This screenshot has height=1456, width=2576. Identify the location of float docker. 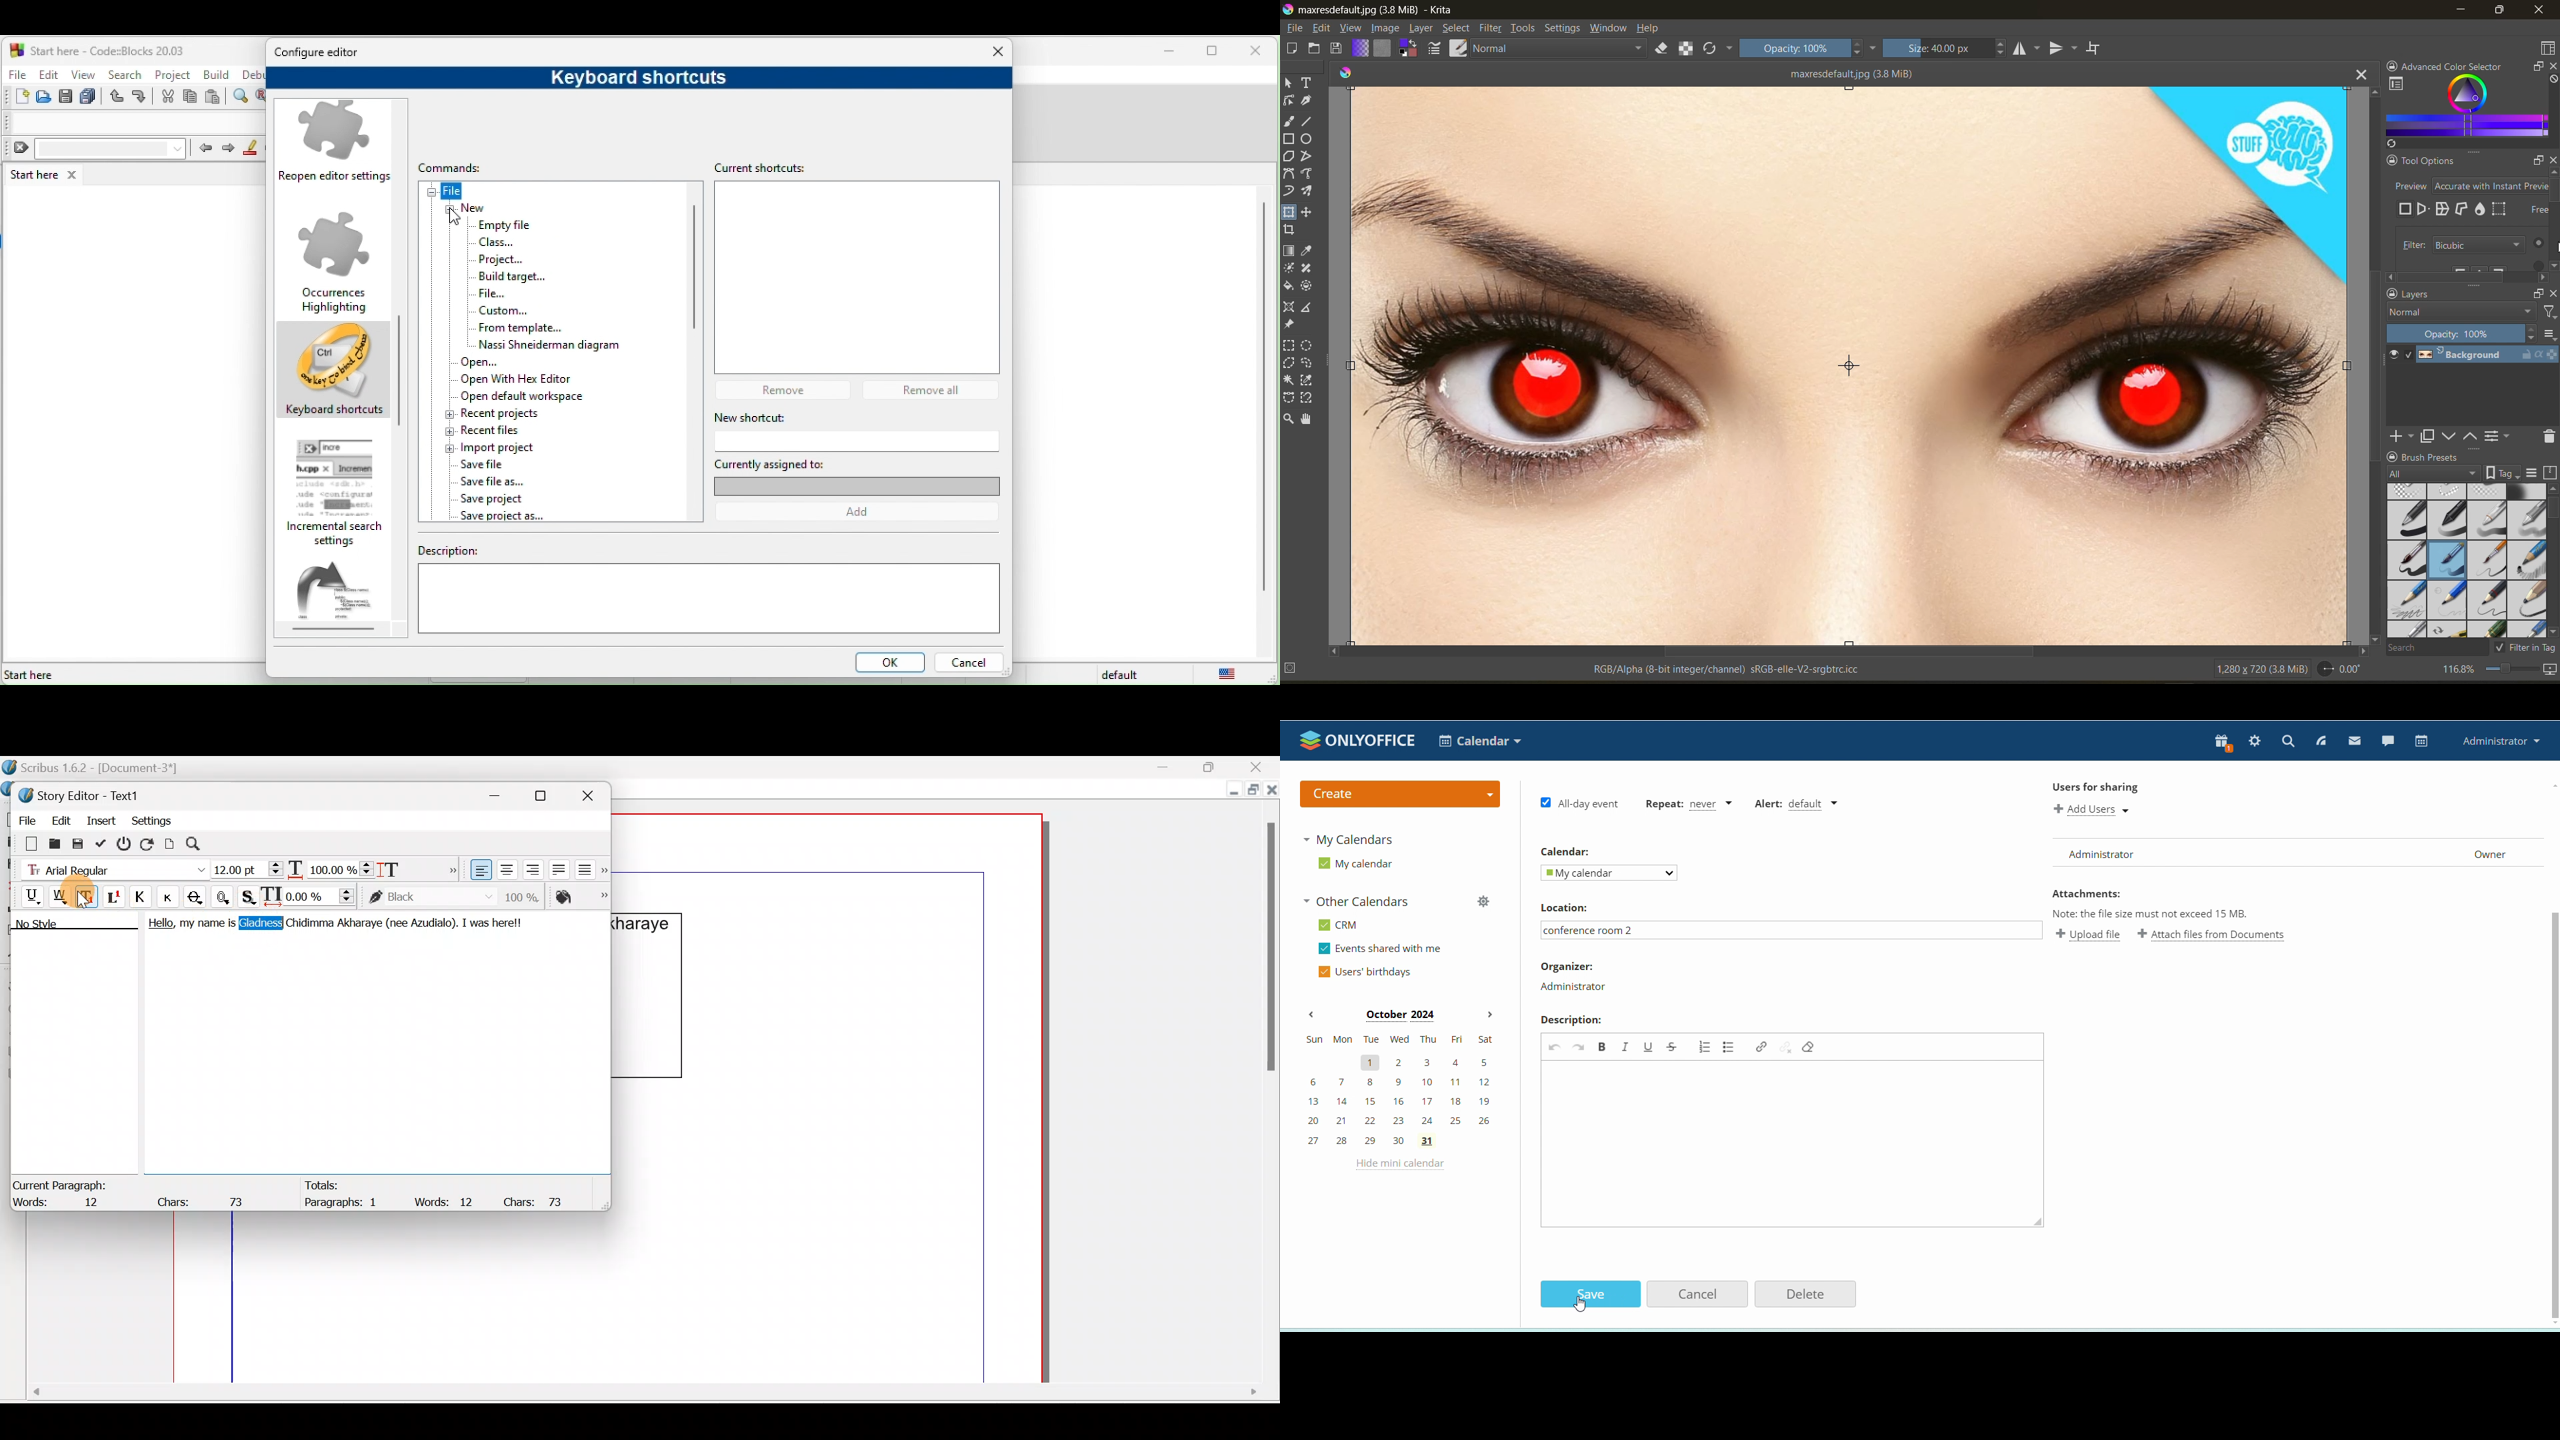
(2536, 292).